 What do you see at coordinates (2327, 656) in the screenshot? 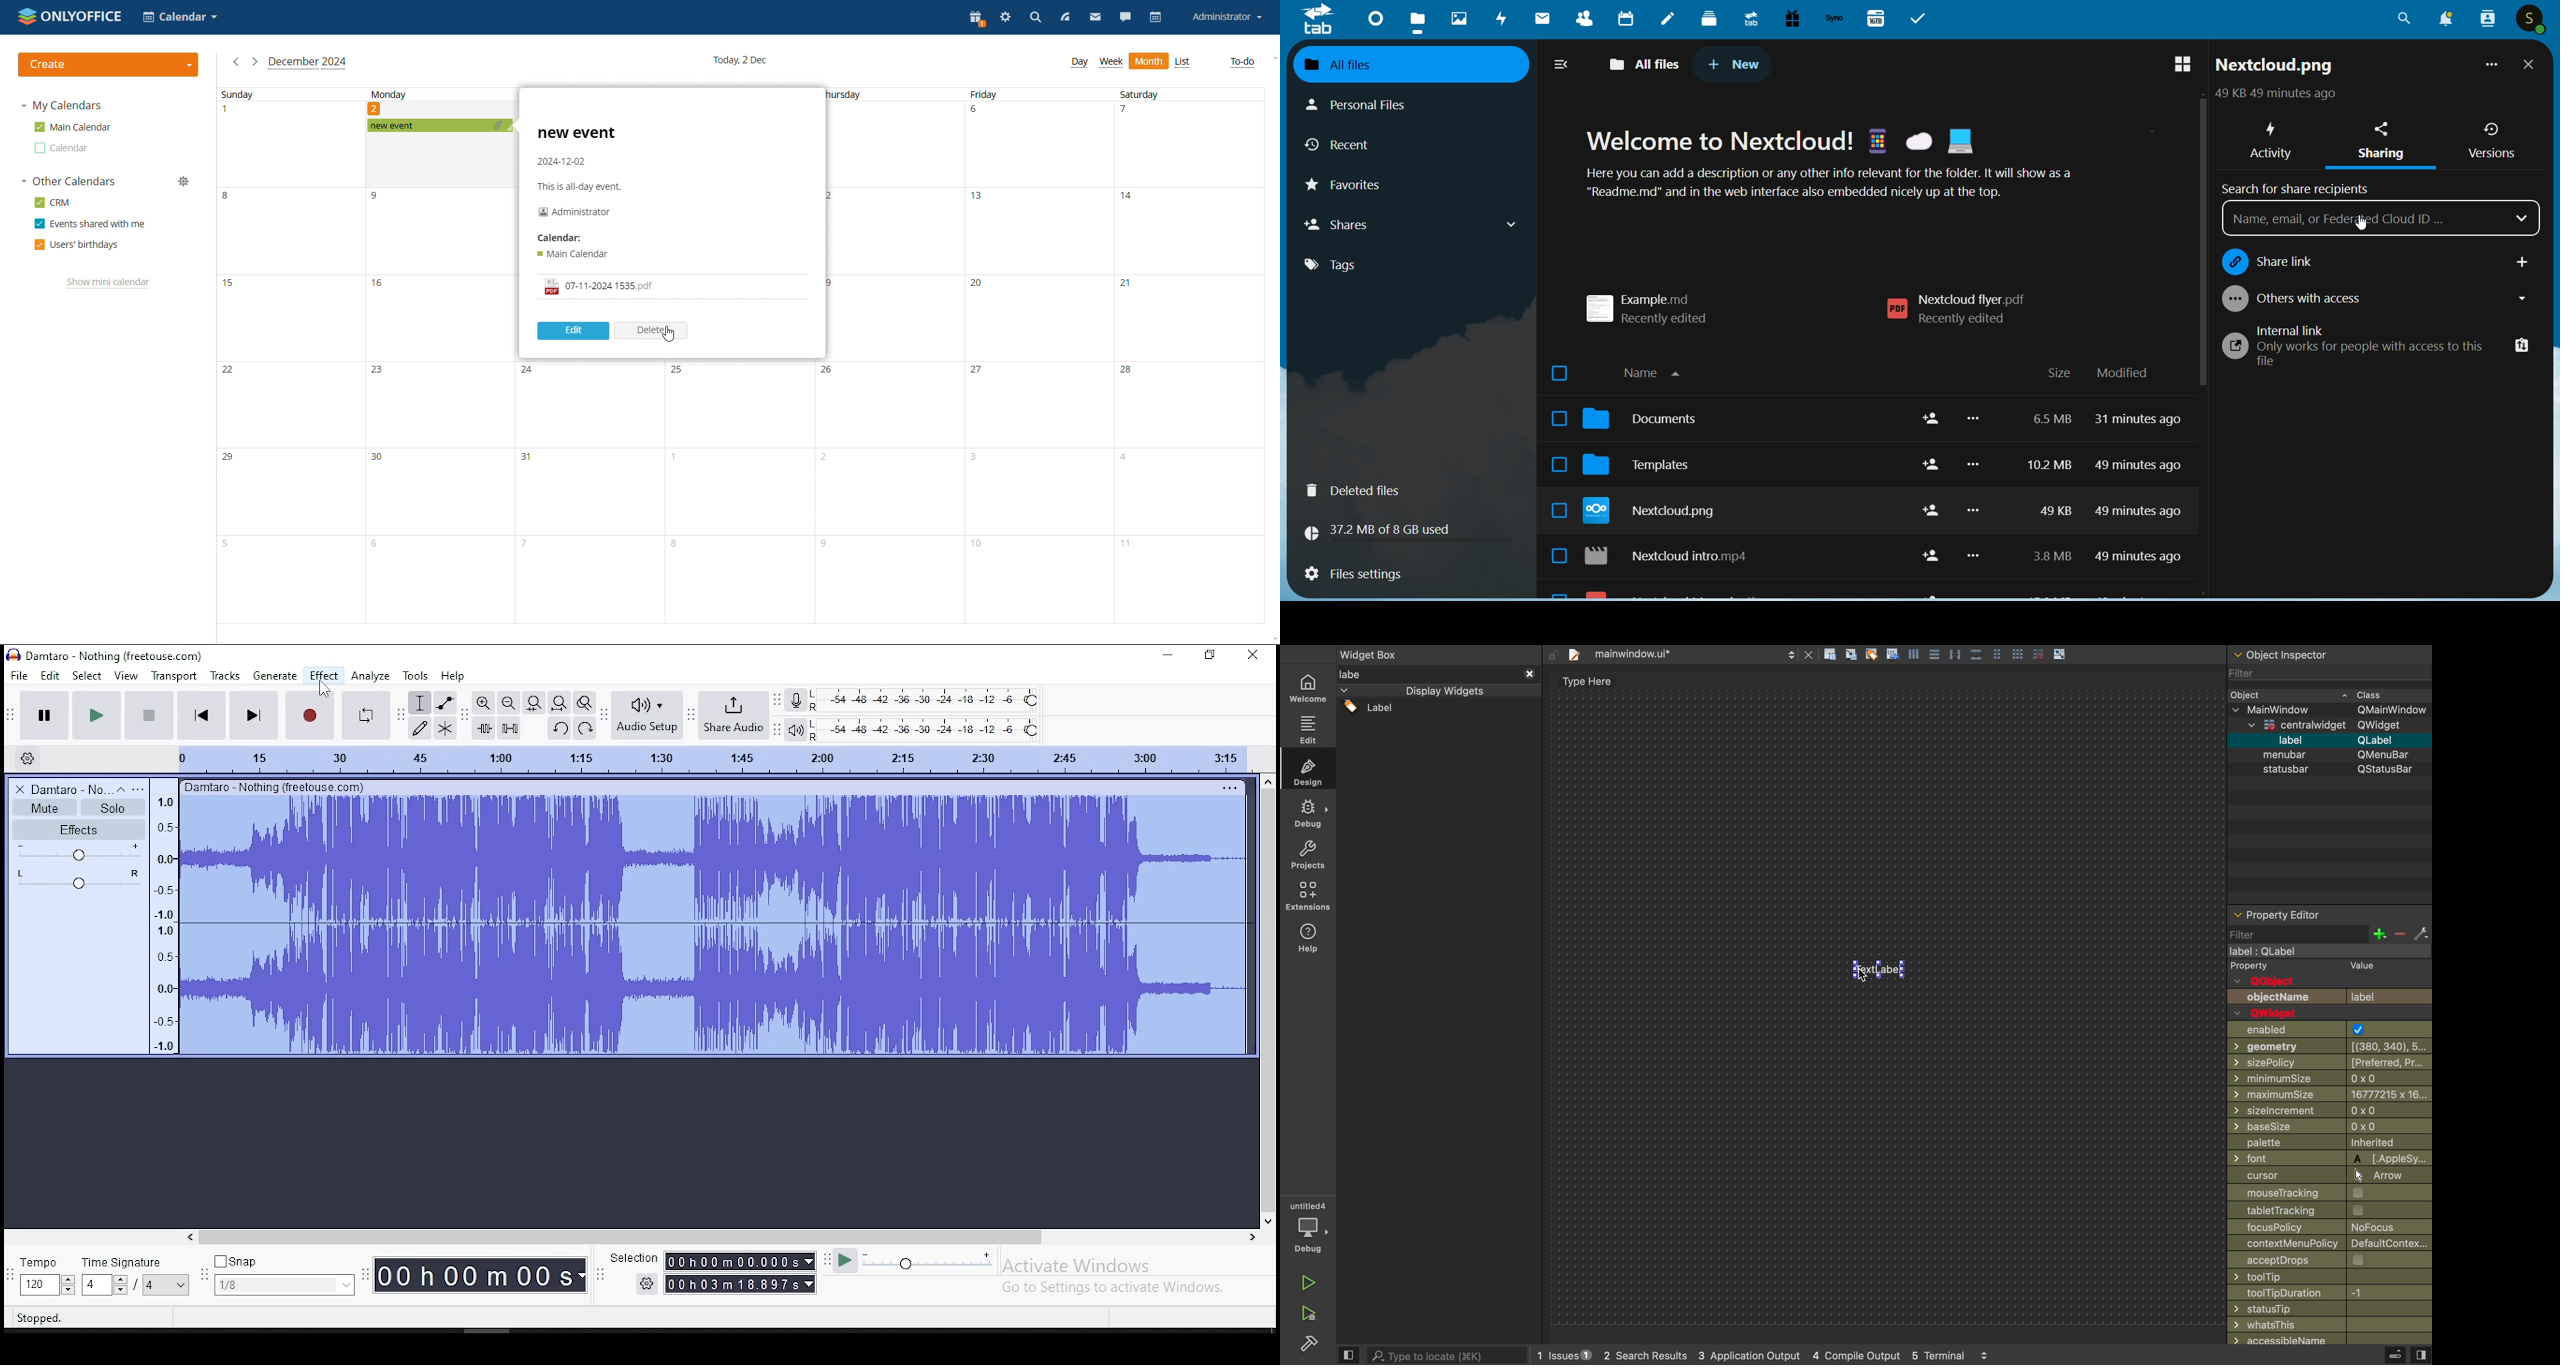
I see `object section` at bounding box center [2327, 656].